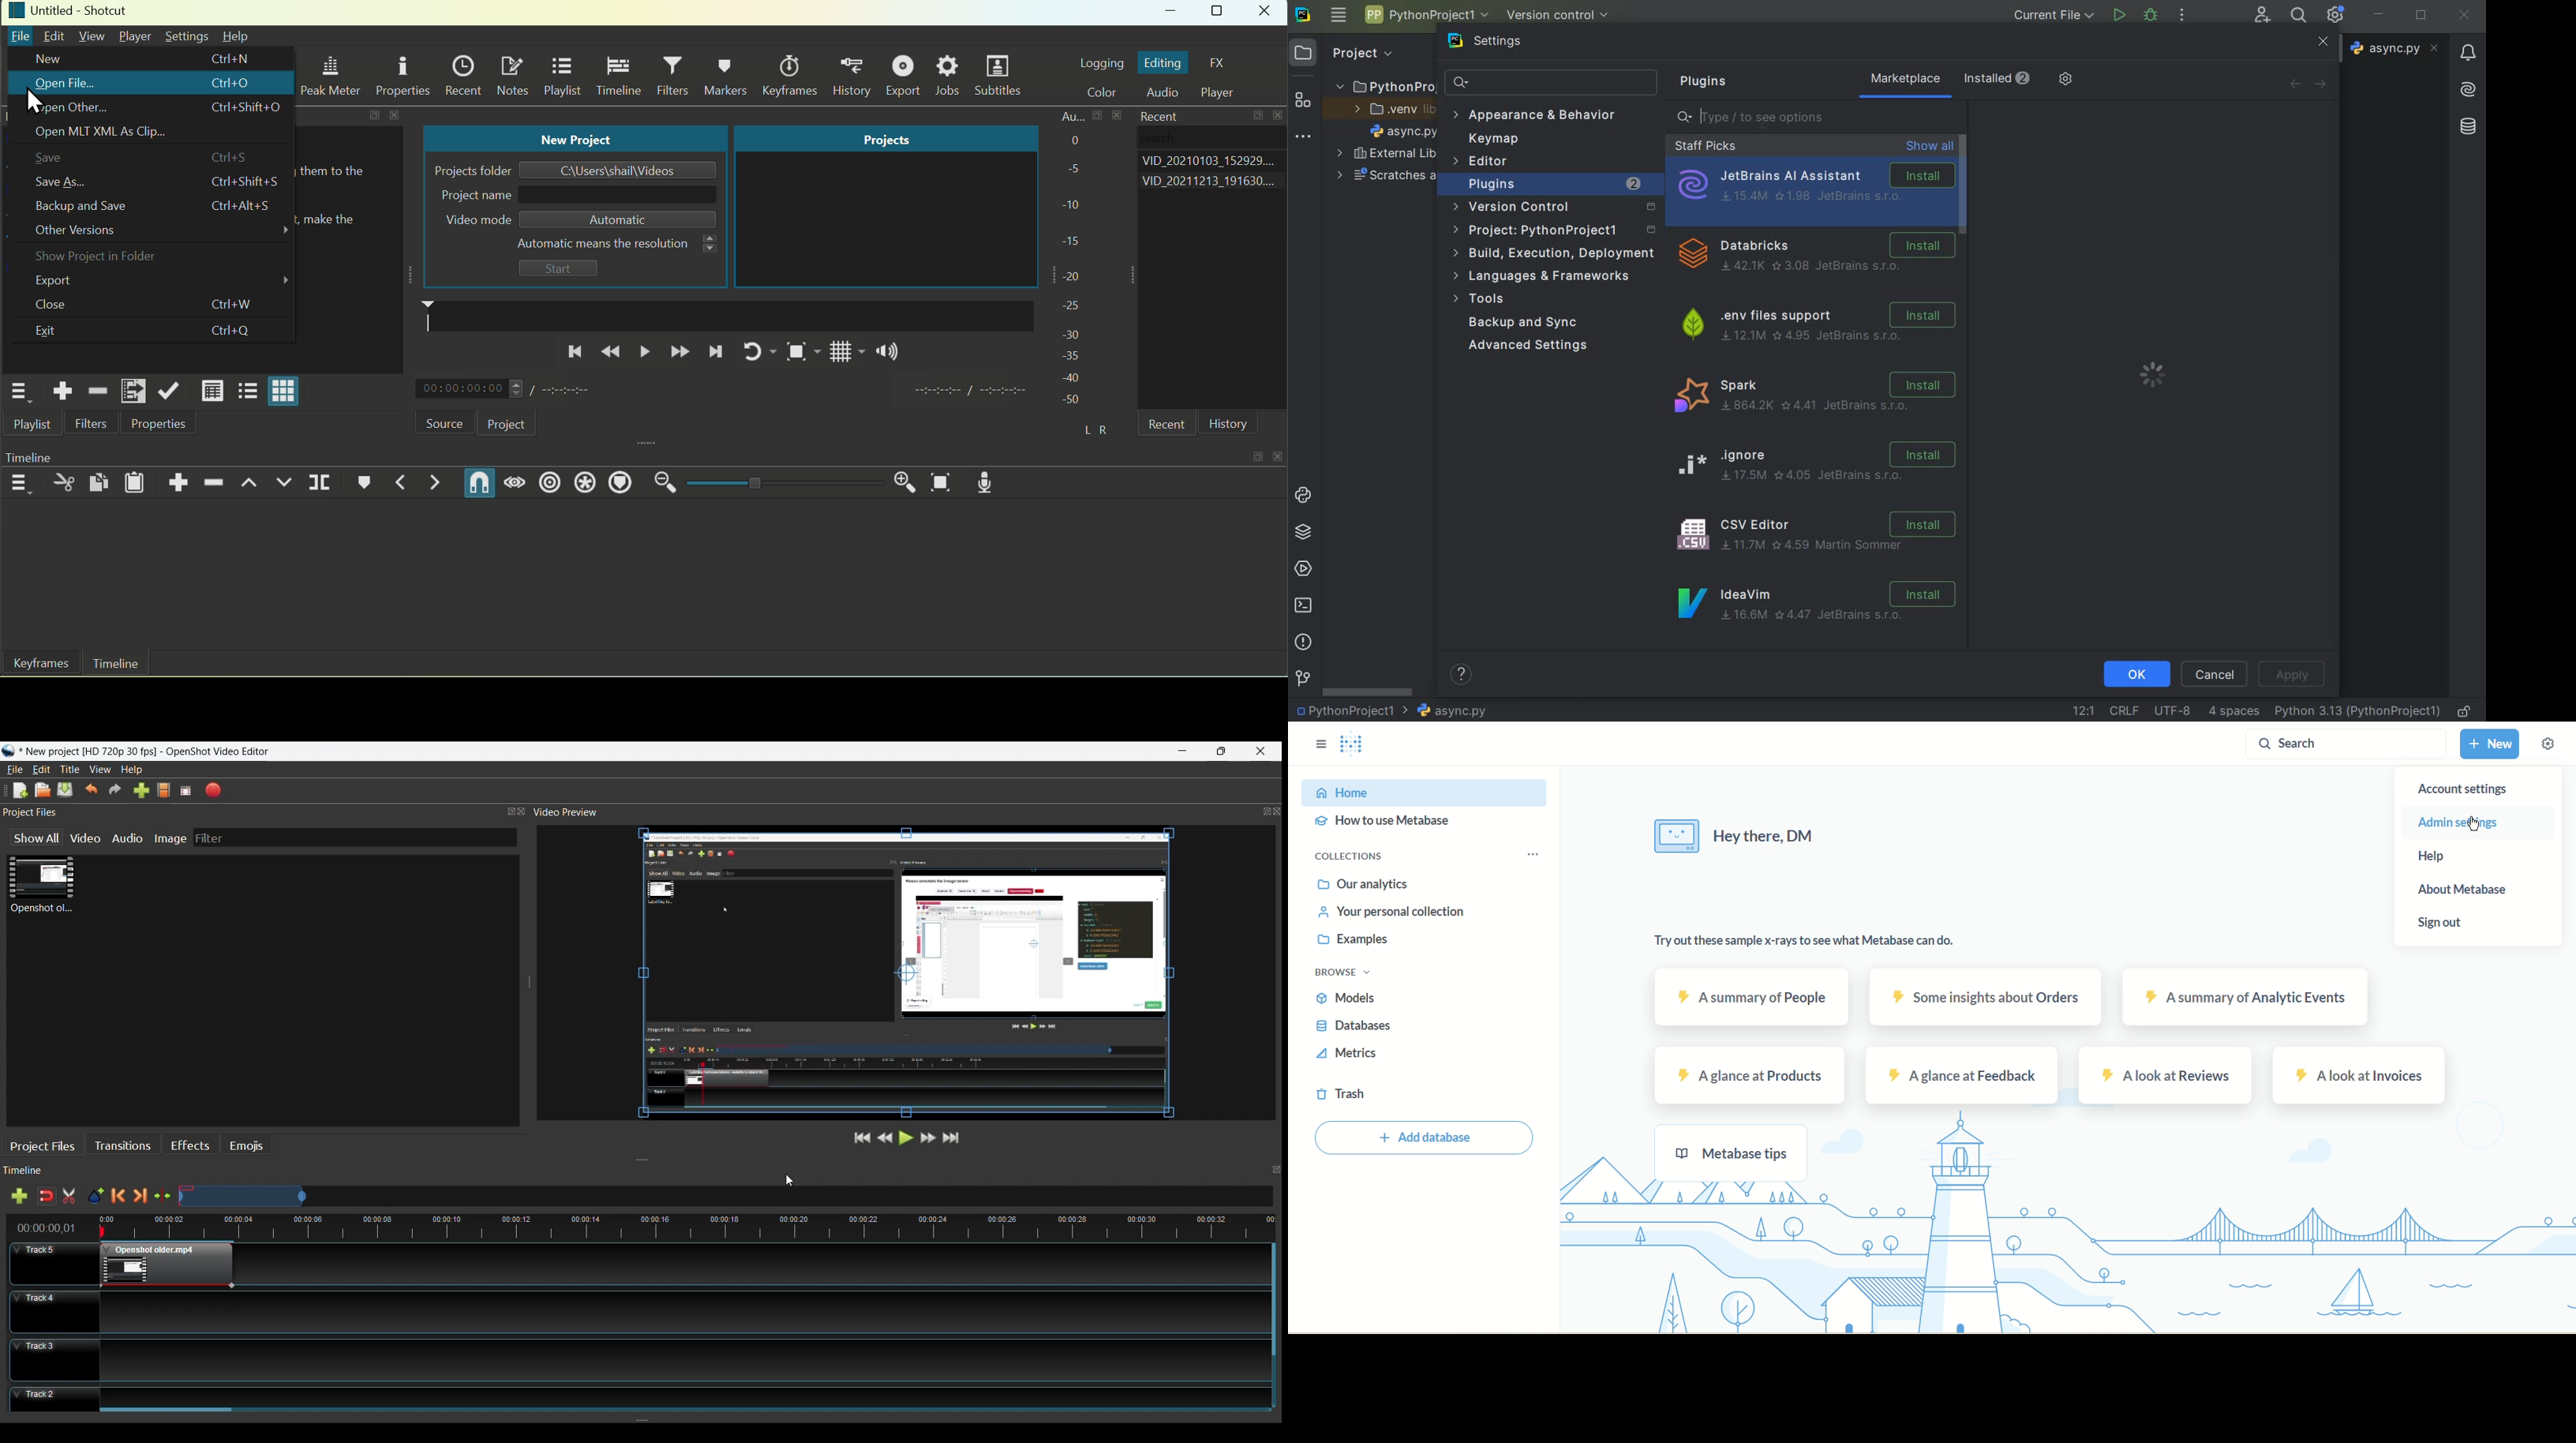 The height and width of the screenshot is (1456, 2576). Describe the element at coordinates (1555, 184) in the screenshot. I see `plugins` at that location.